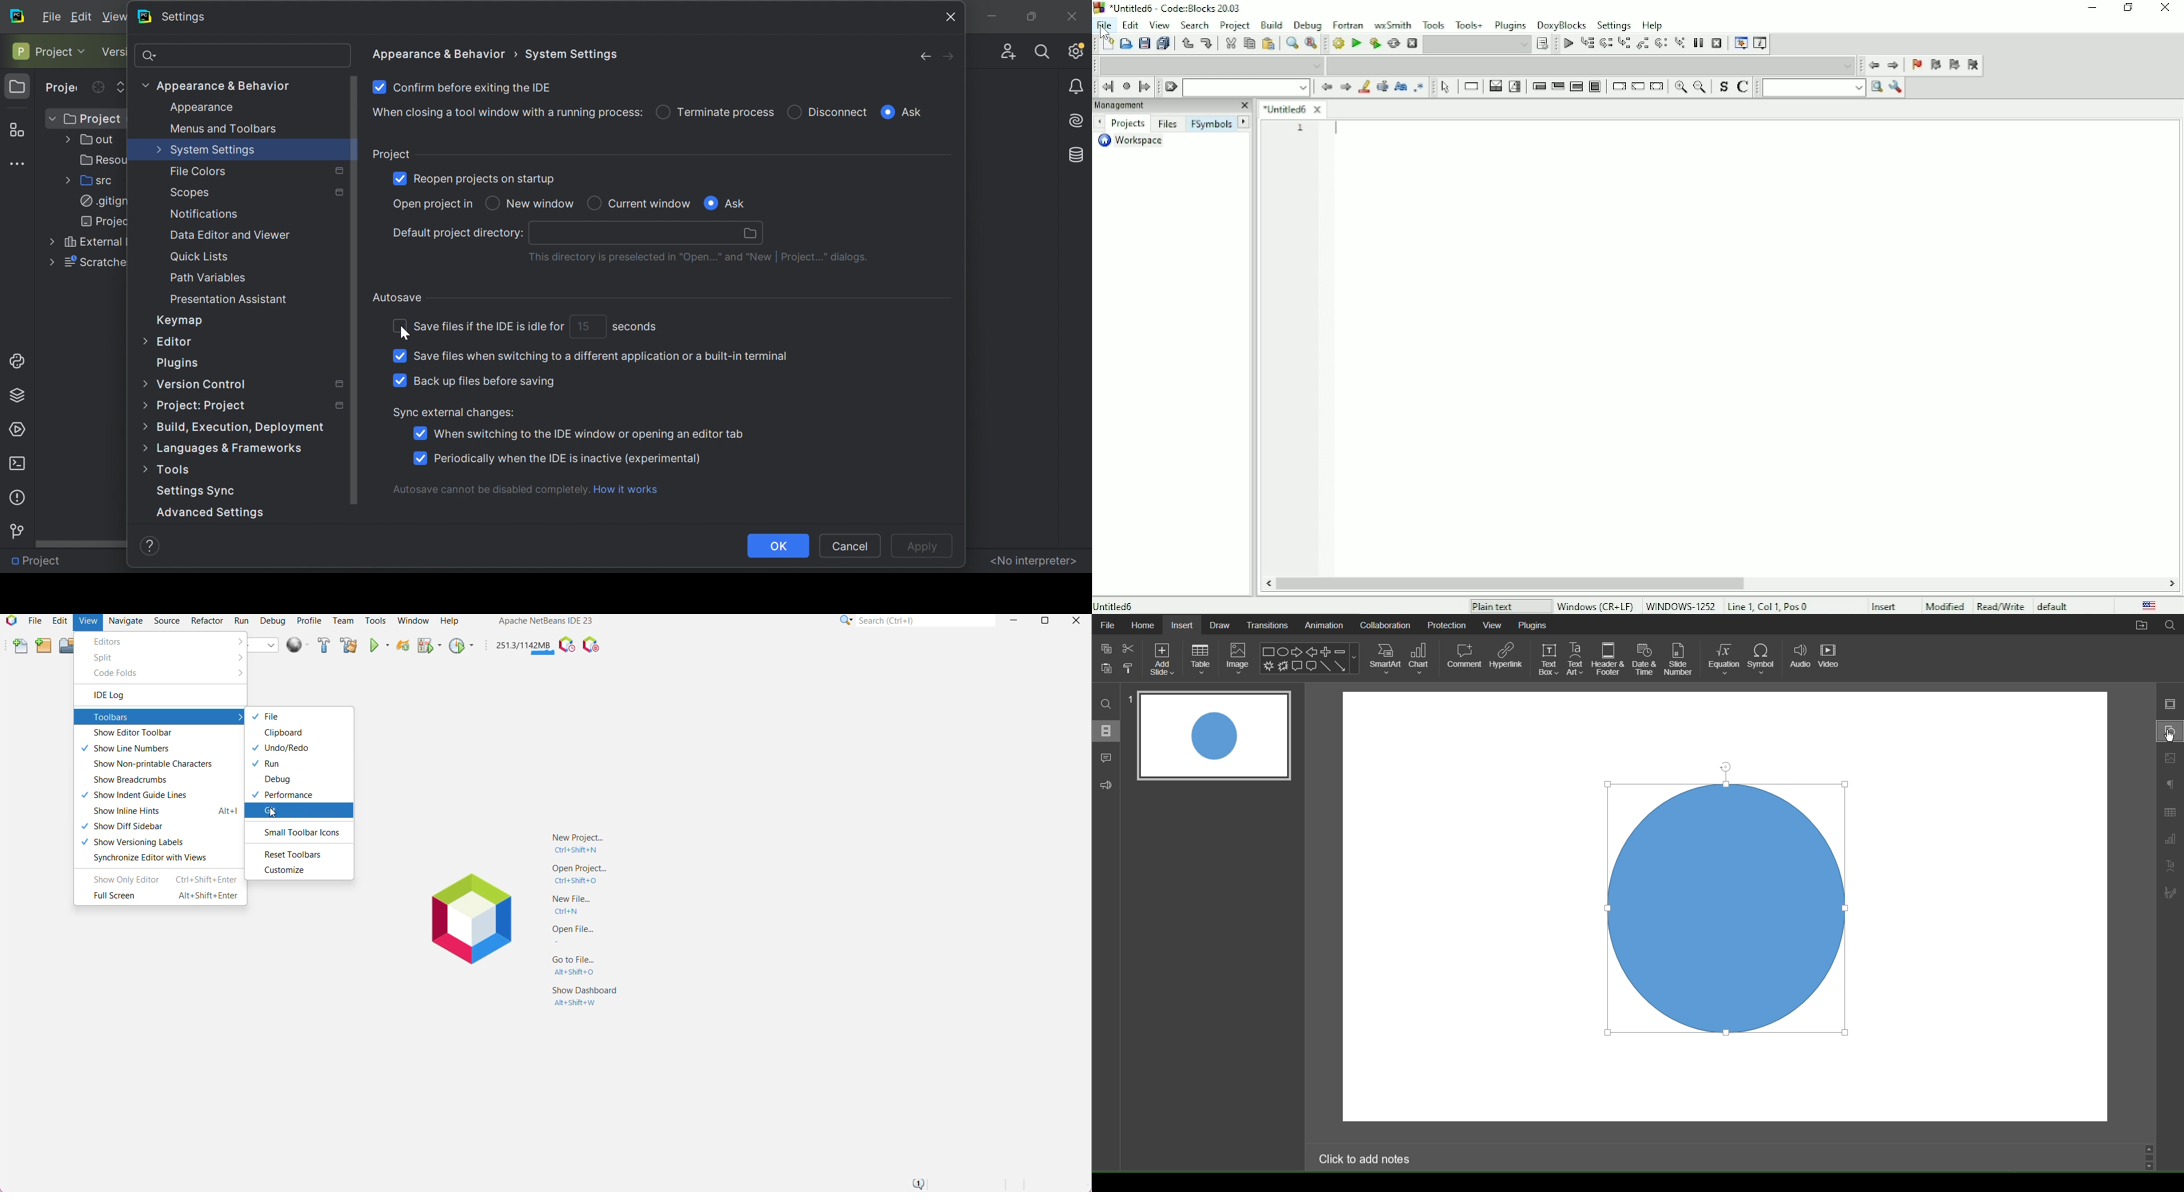 The height and width of the screenshot is (1204, 2184). I want to click on cut, so click(1126, 647).